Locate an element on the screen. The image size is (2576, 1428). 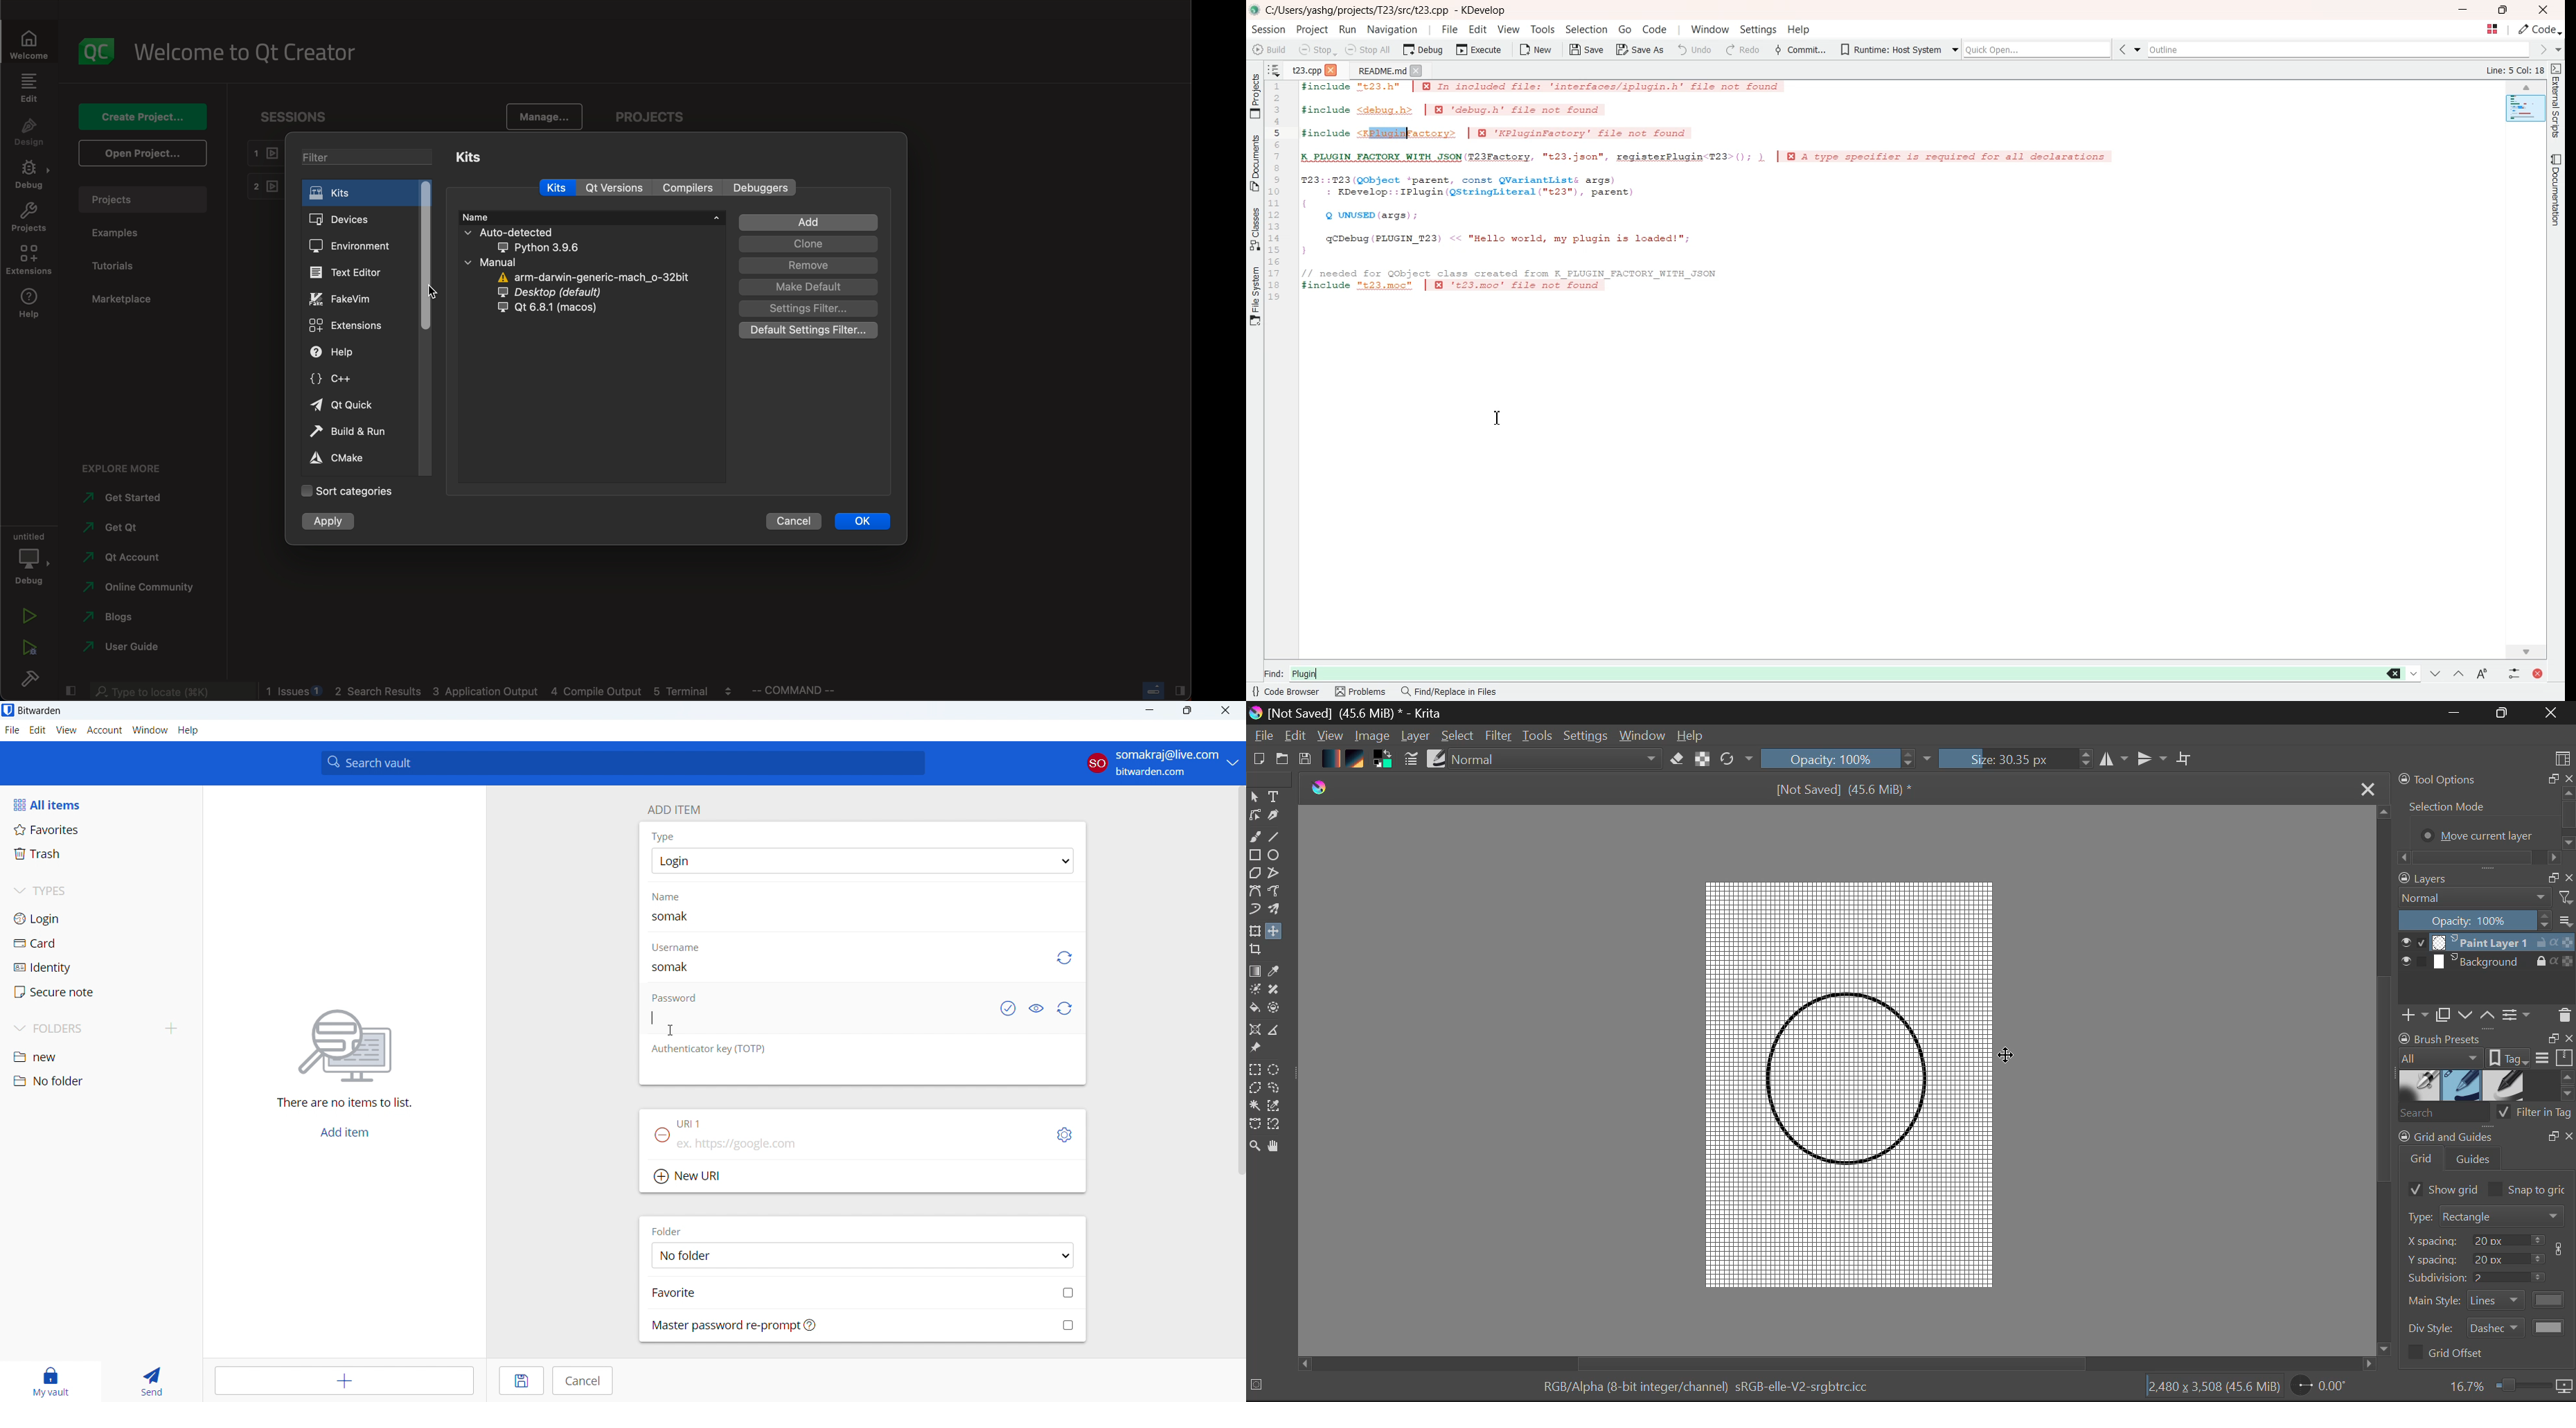
help is located at coordinates (188, 730).